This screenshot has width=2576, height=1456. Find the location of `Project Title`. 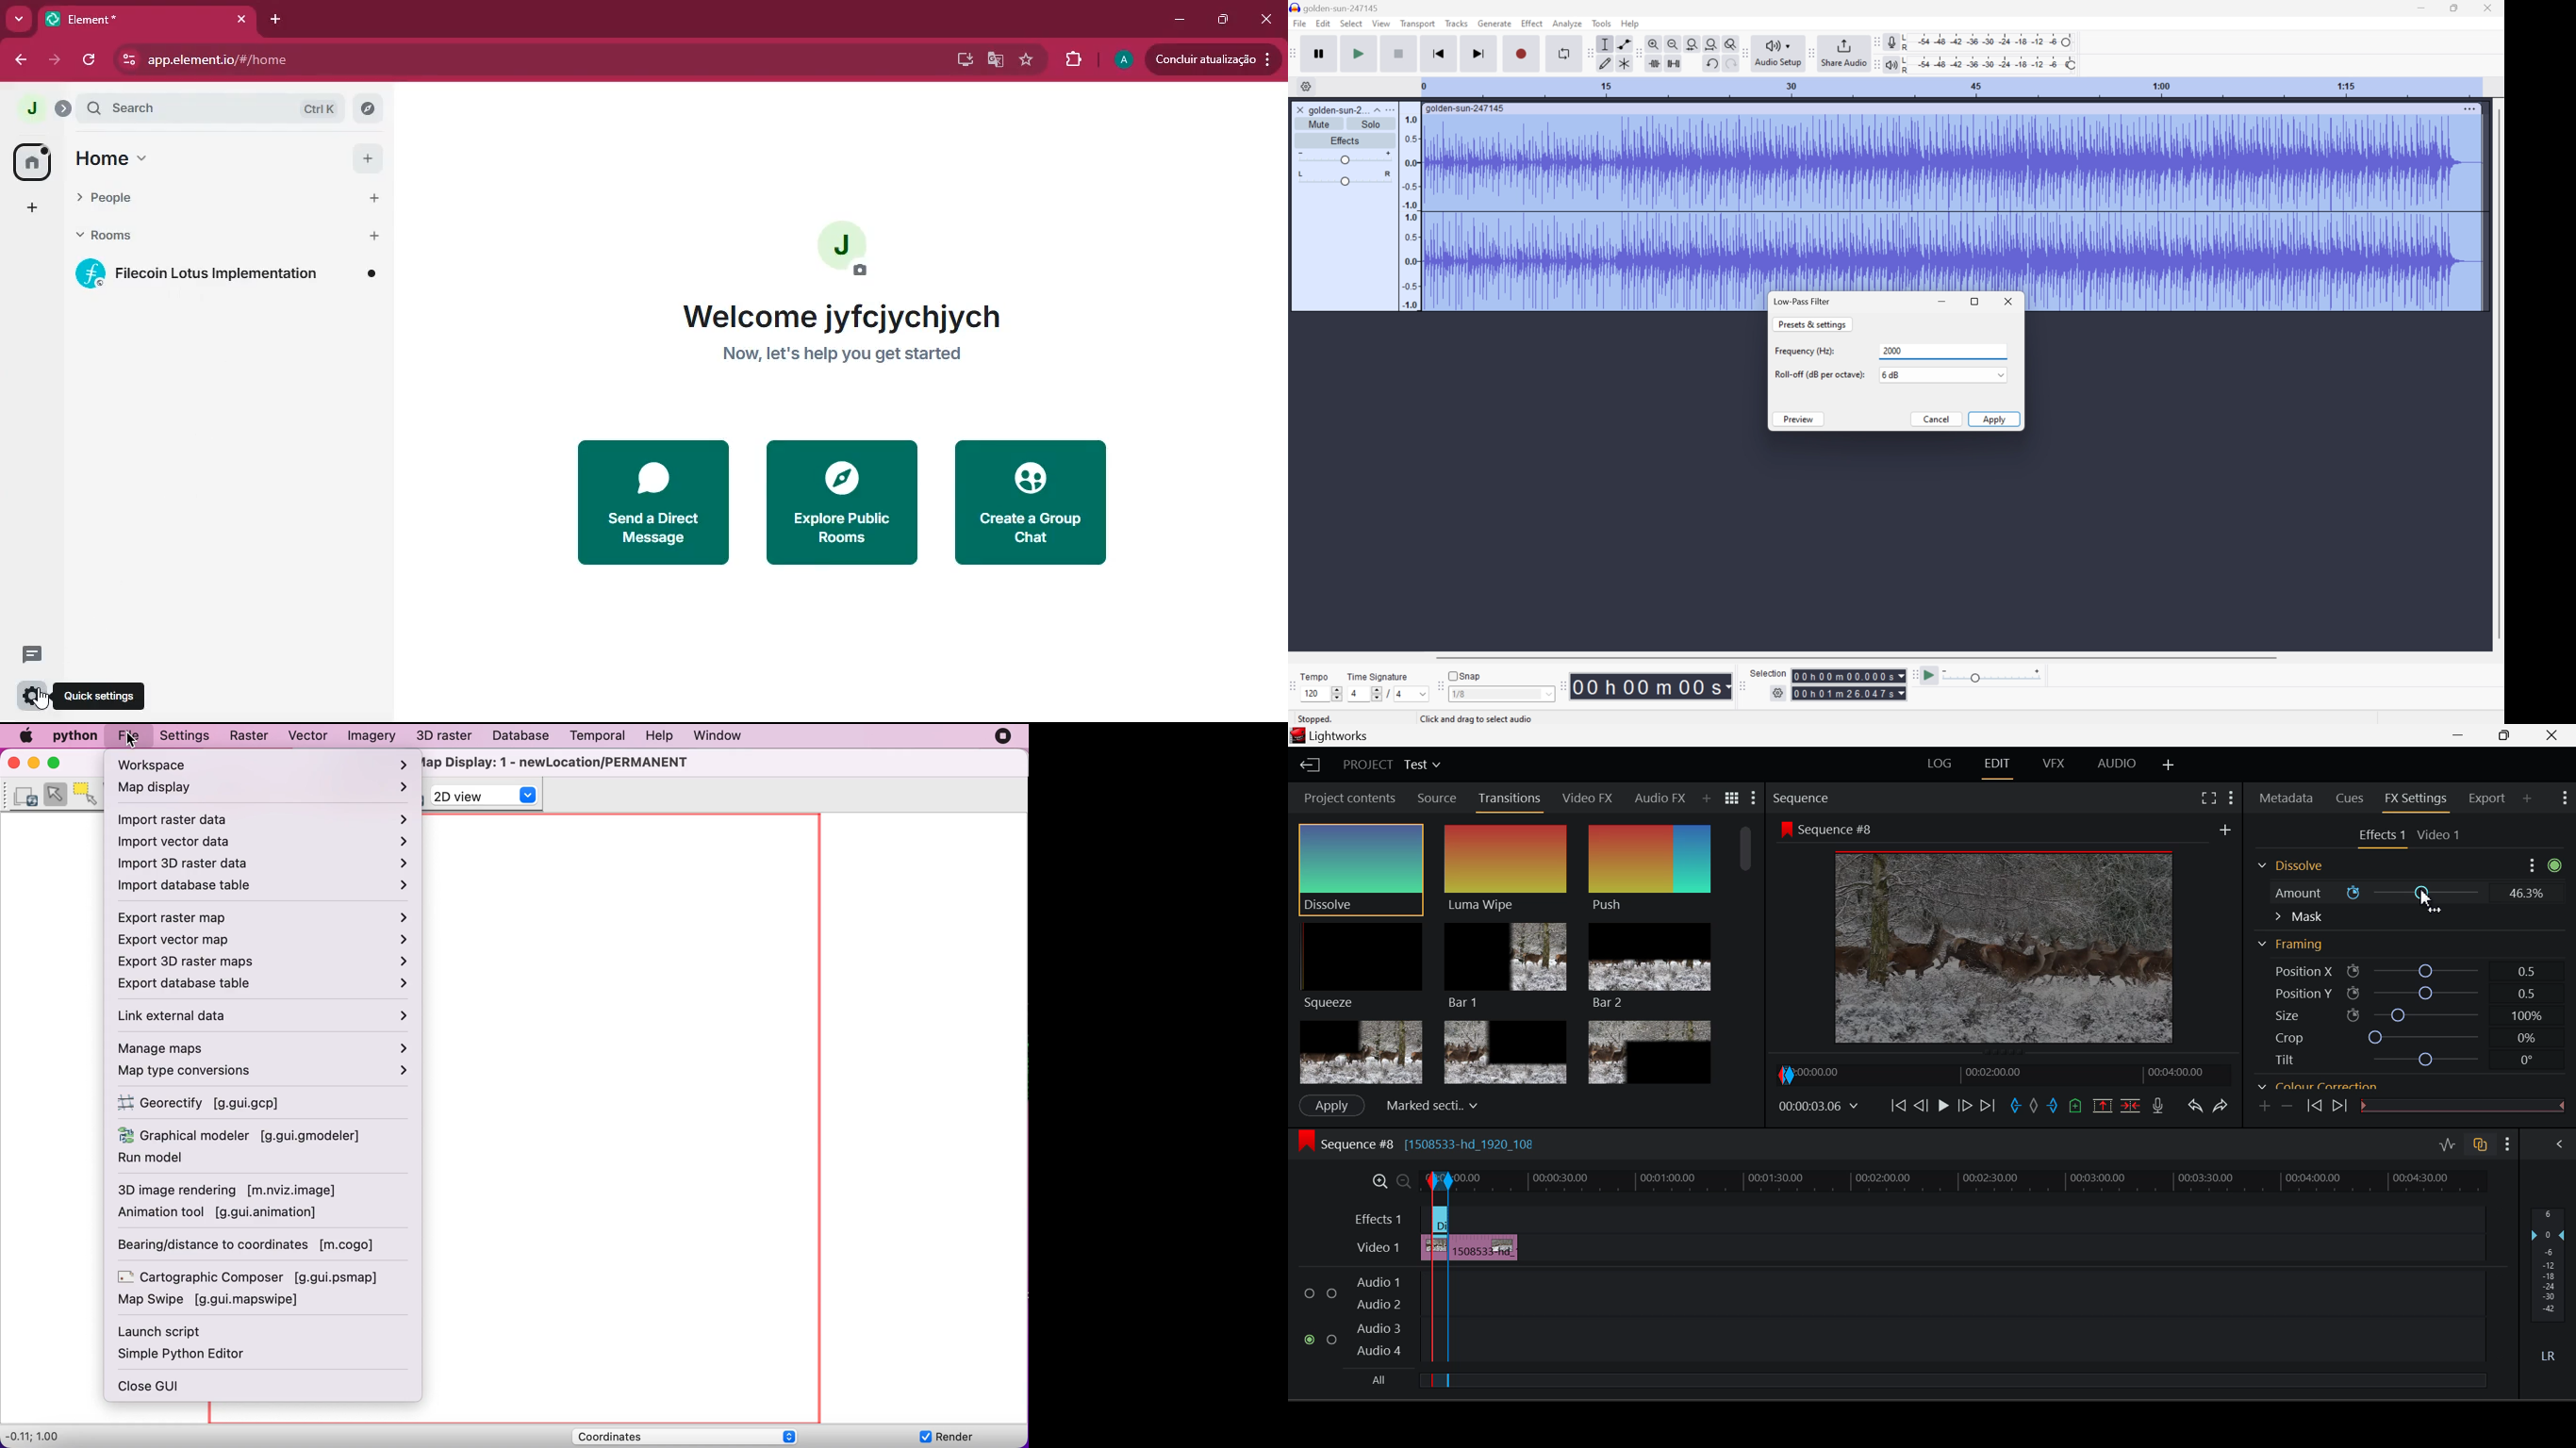

Project Title is located at coordinates (1390, 764).